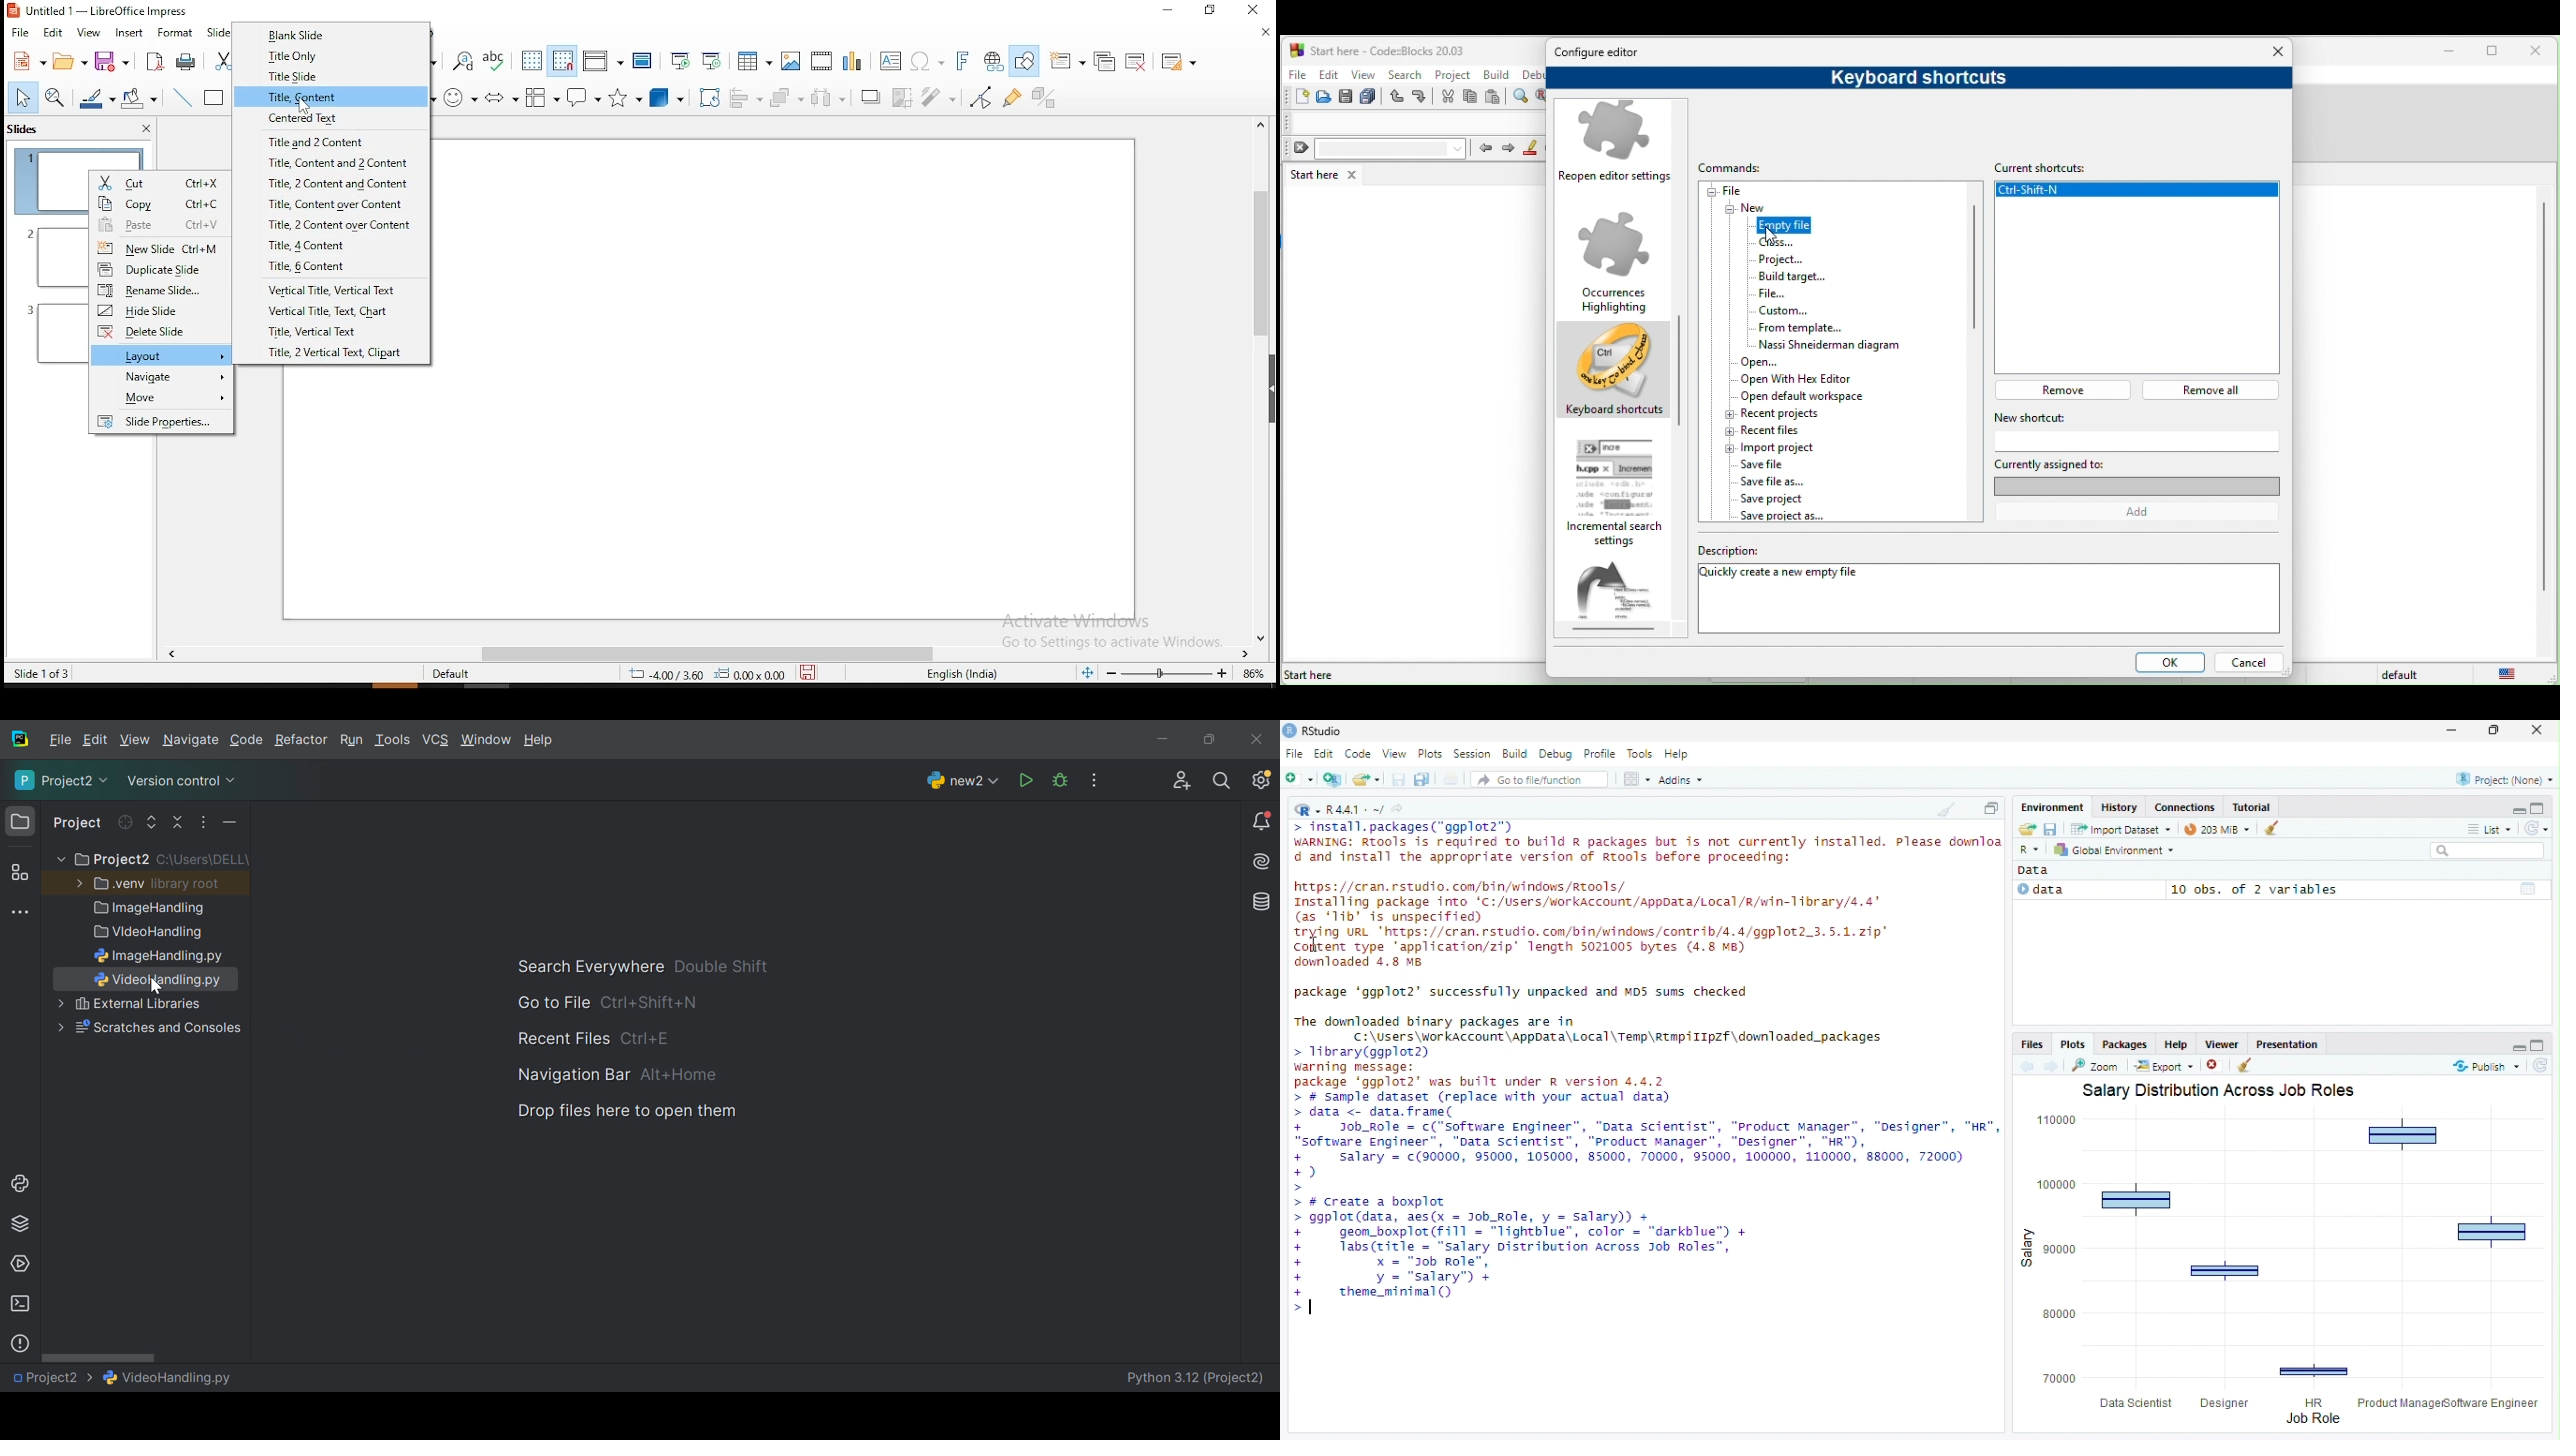  What do you see at coordinates (1263, 903) in the screenshot?
I see `Database` at bounding box center [1263, 903].